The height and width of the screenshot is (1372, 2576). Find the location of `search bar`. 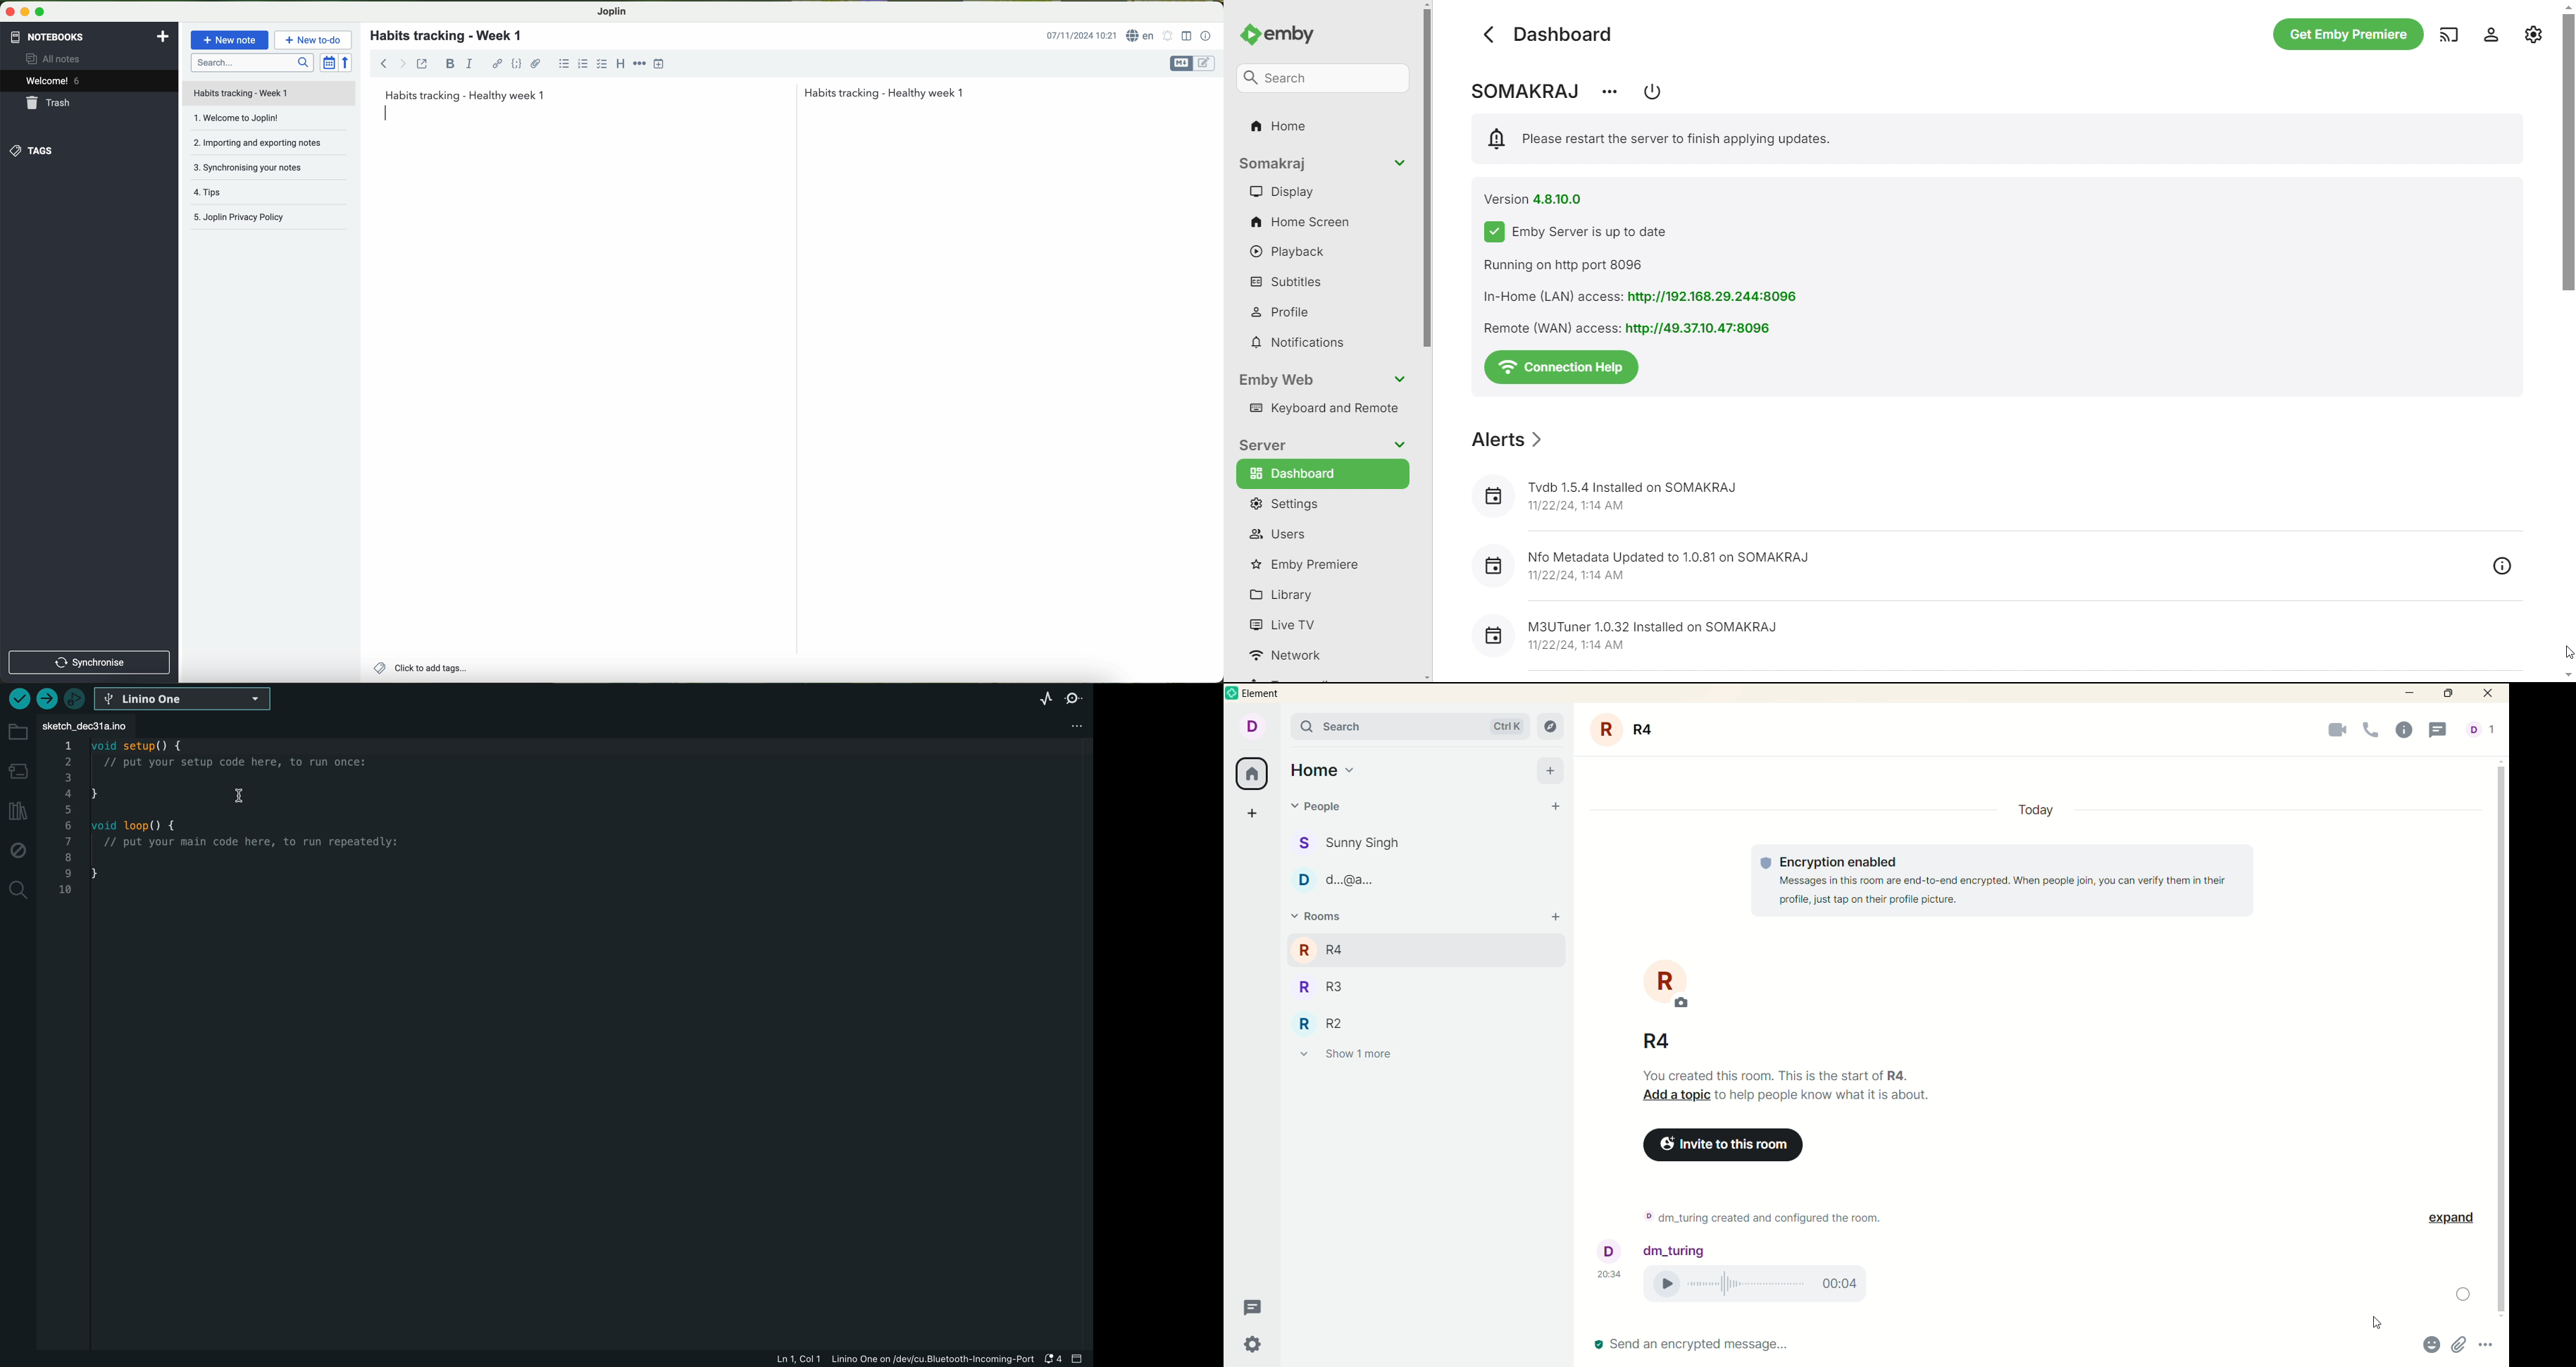

search bar is located at coordinates (251, 62).